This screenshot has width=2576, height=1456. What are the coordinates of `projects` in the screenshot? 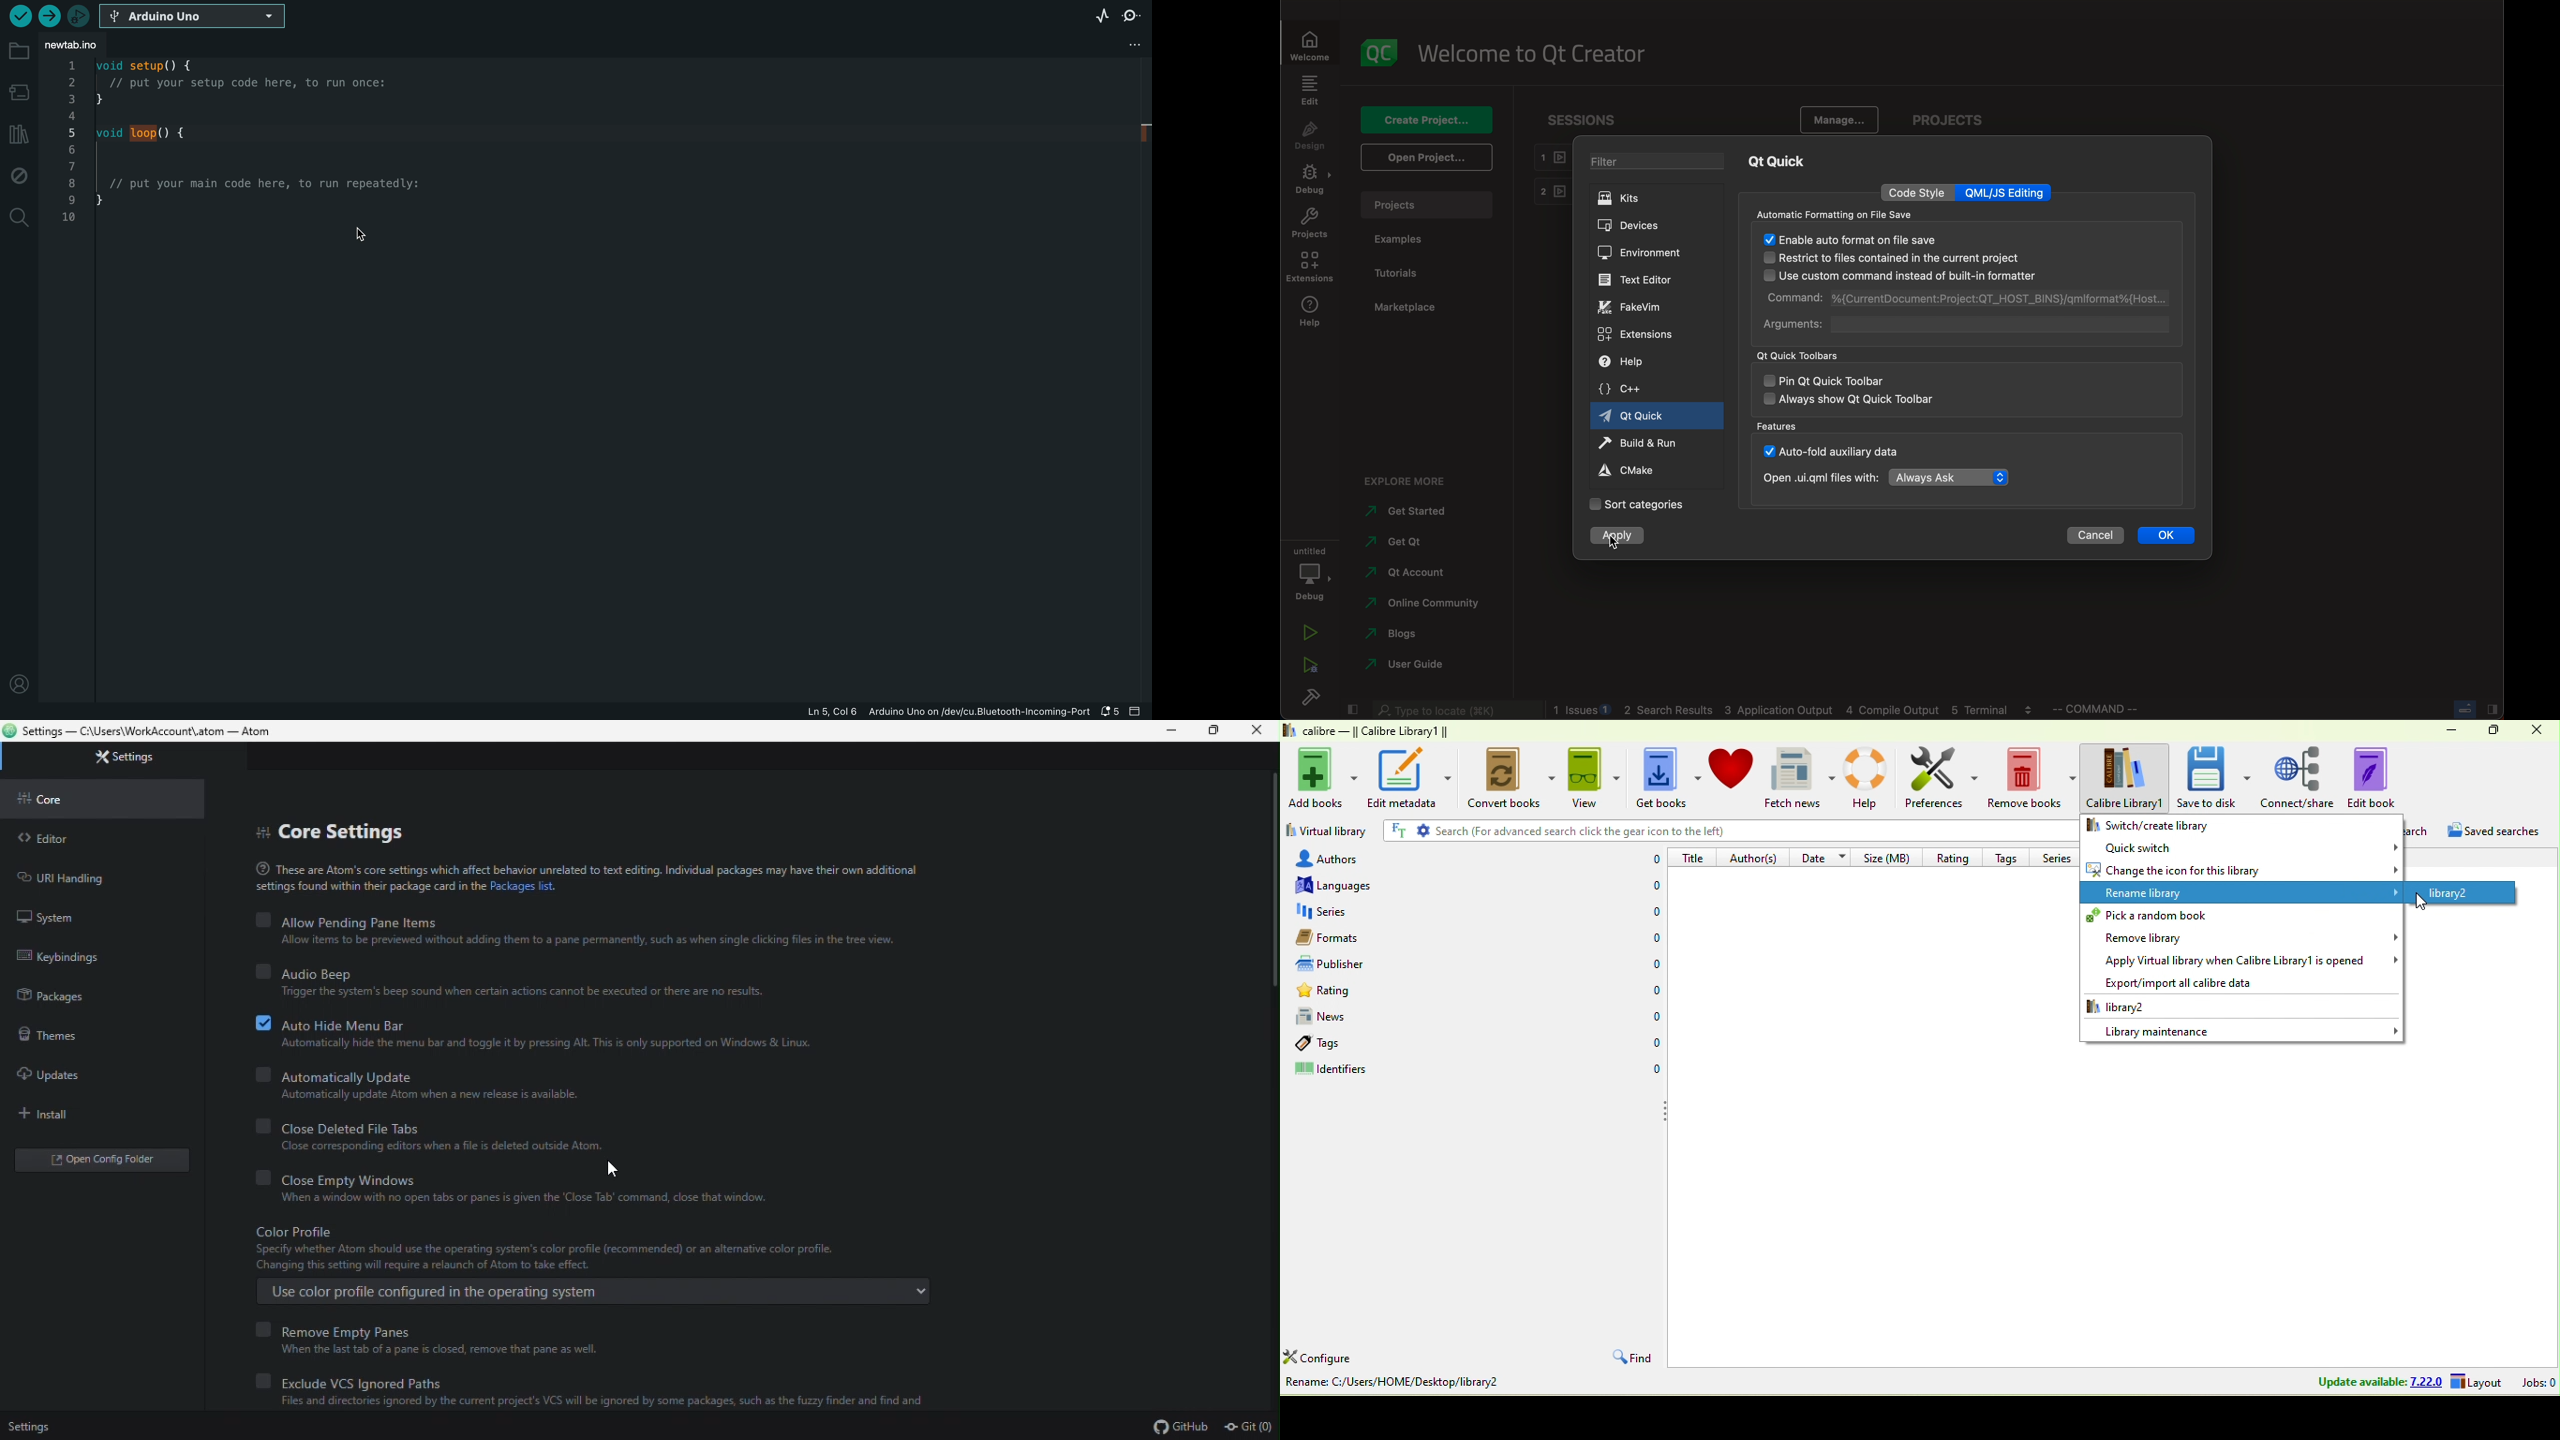 It's located at (1425, 205).